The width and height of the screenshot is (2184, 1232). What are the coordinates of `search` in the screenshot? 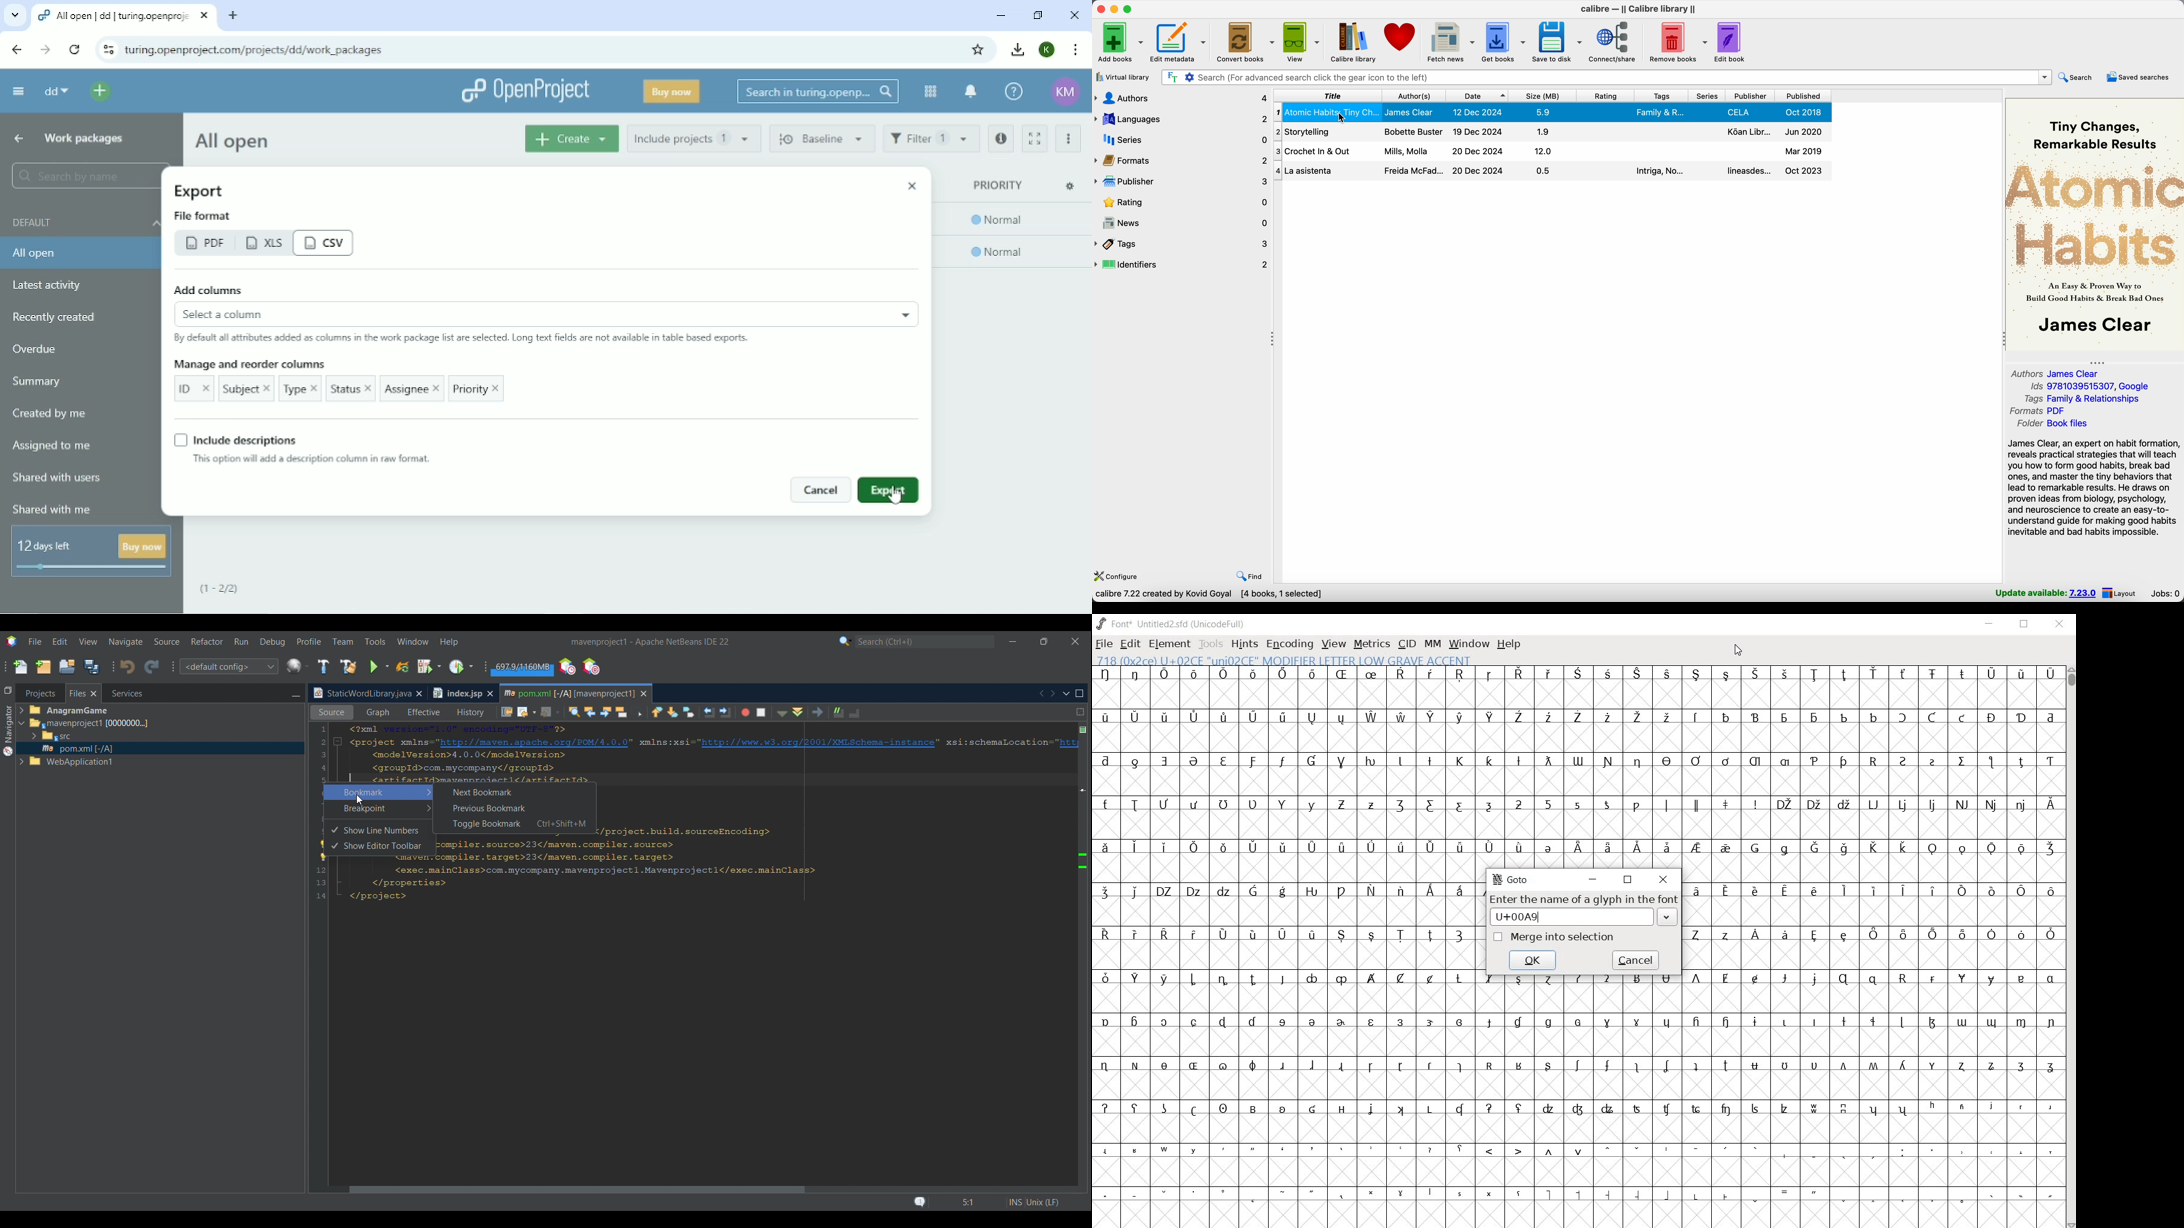 It's located at (2077, 77).